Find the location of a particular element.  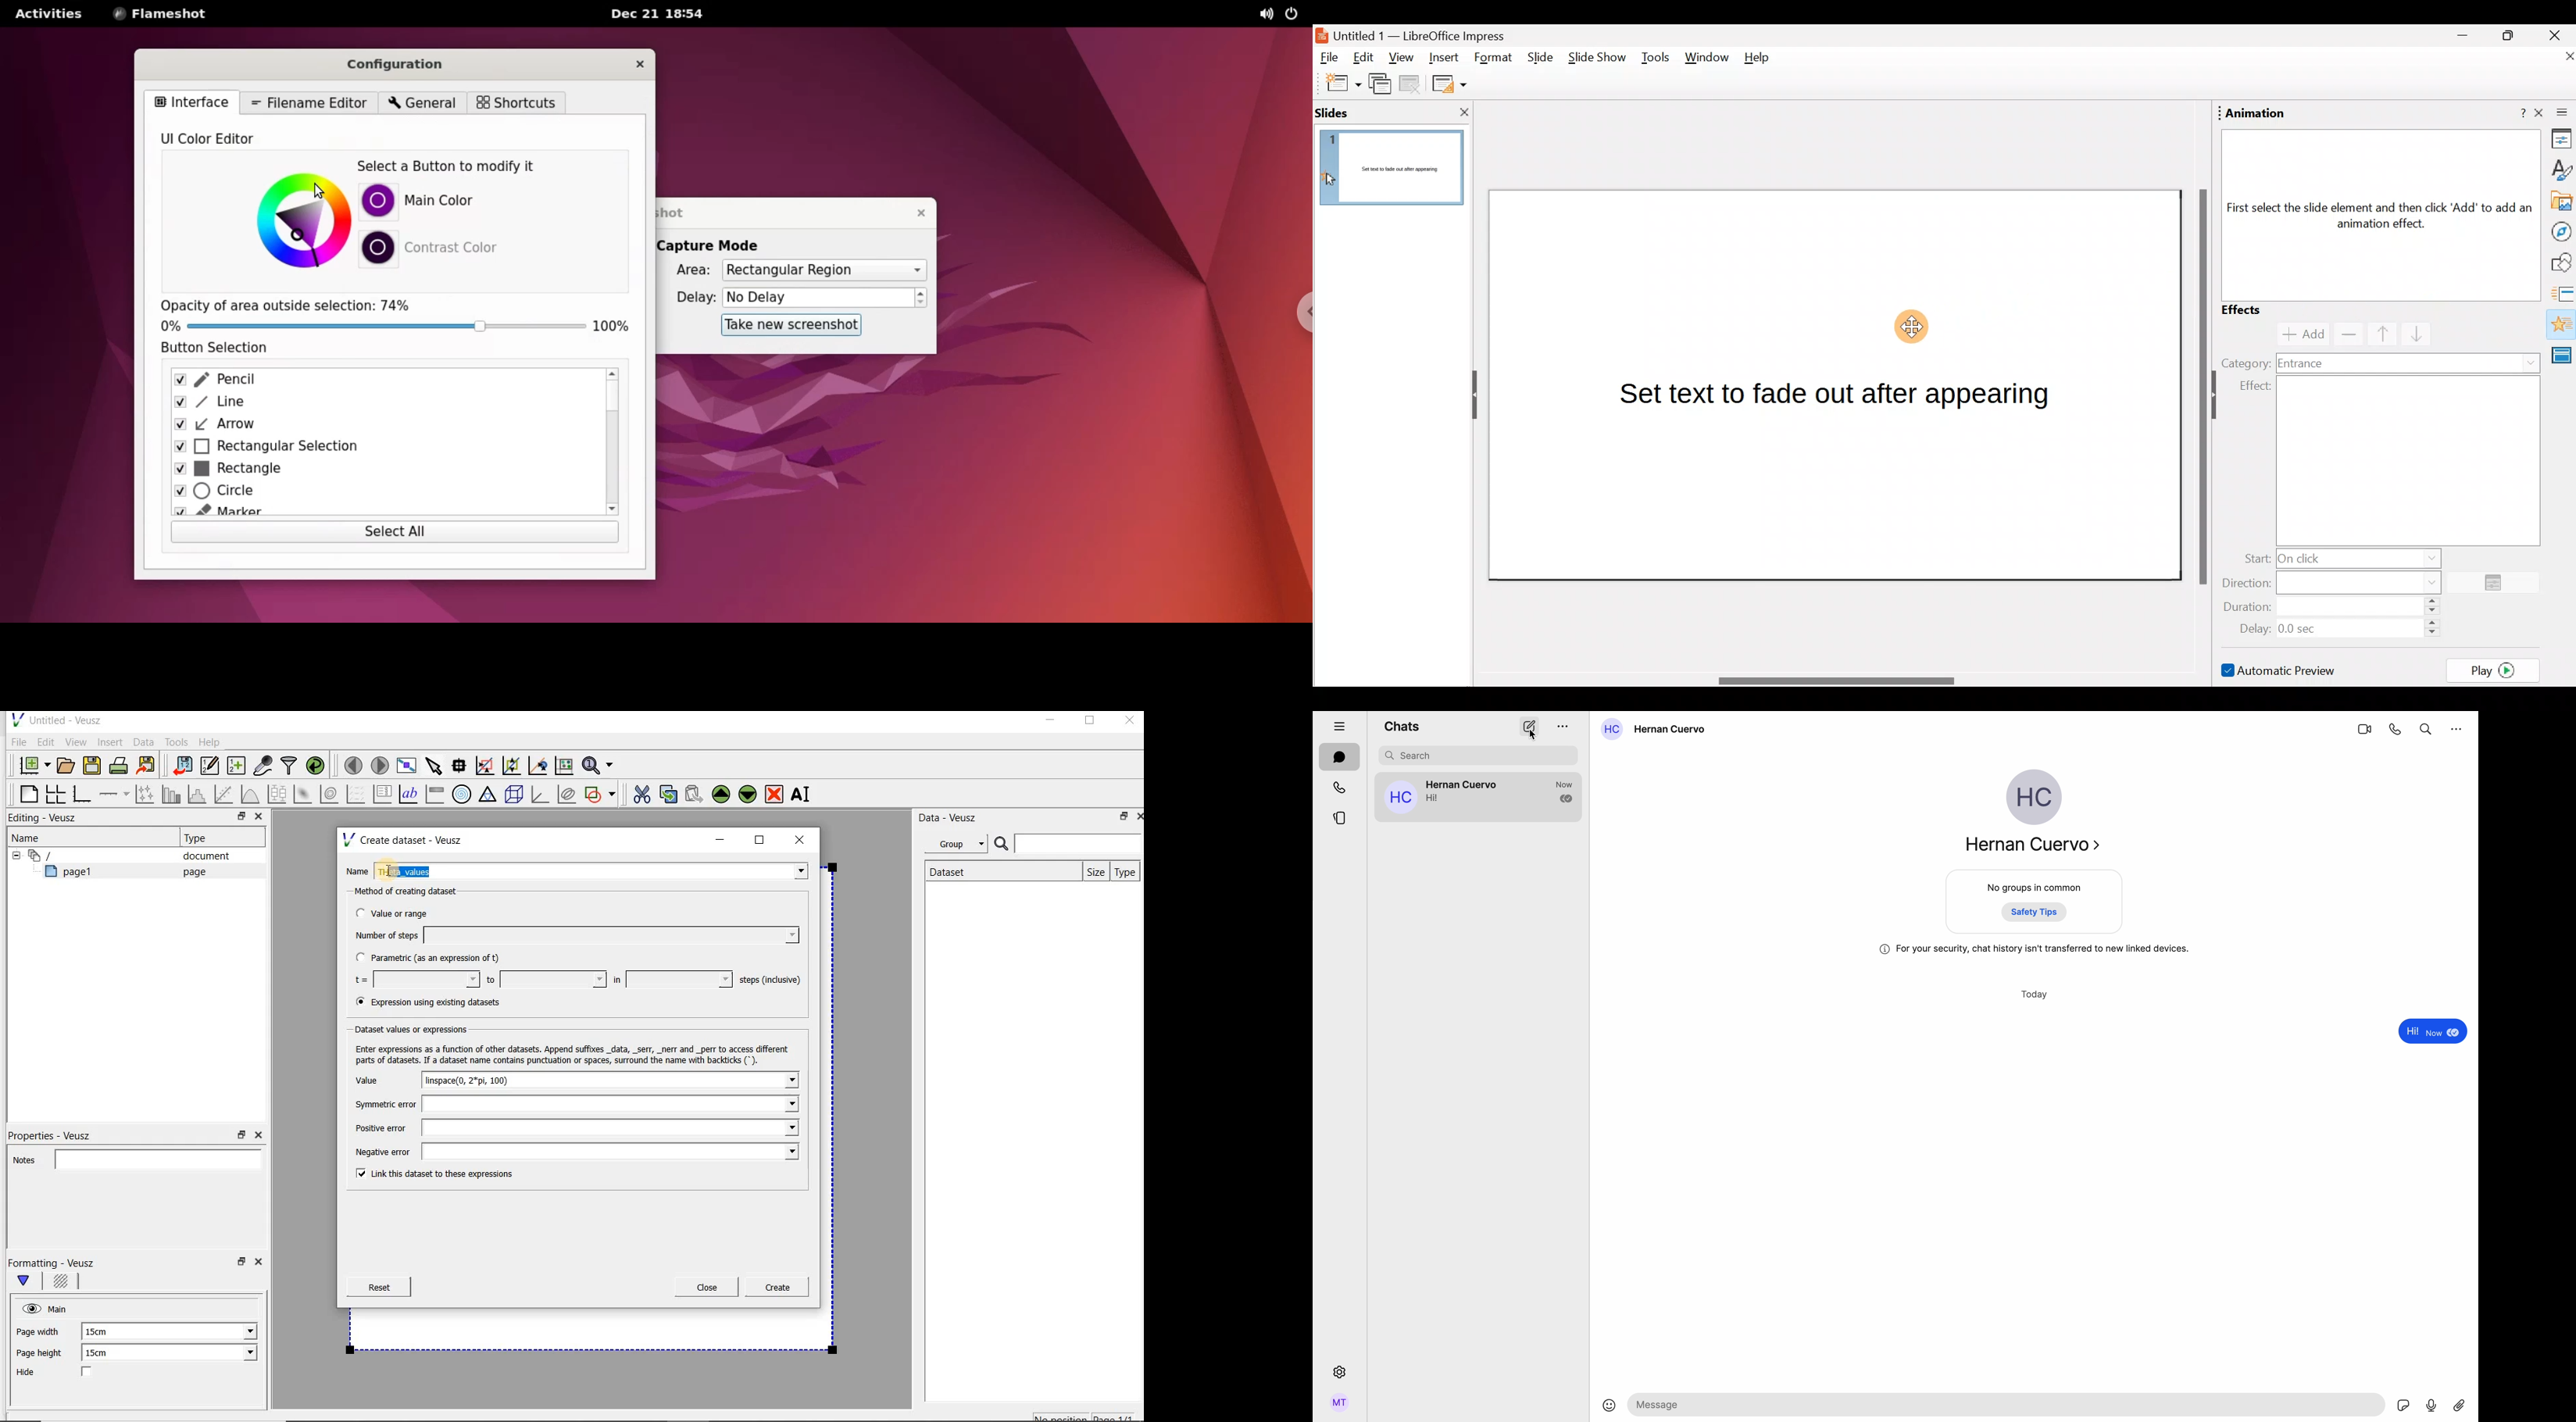

rename the selected widget is located at coordinates (804, 794).